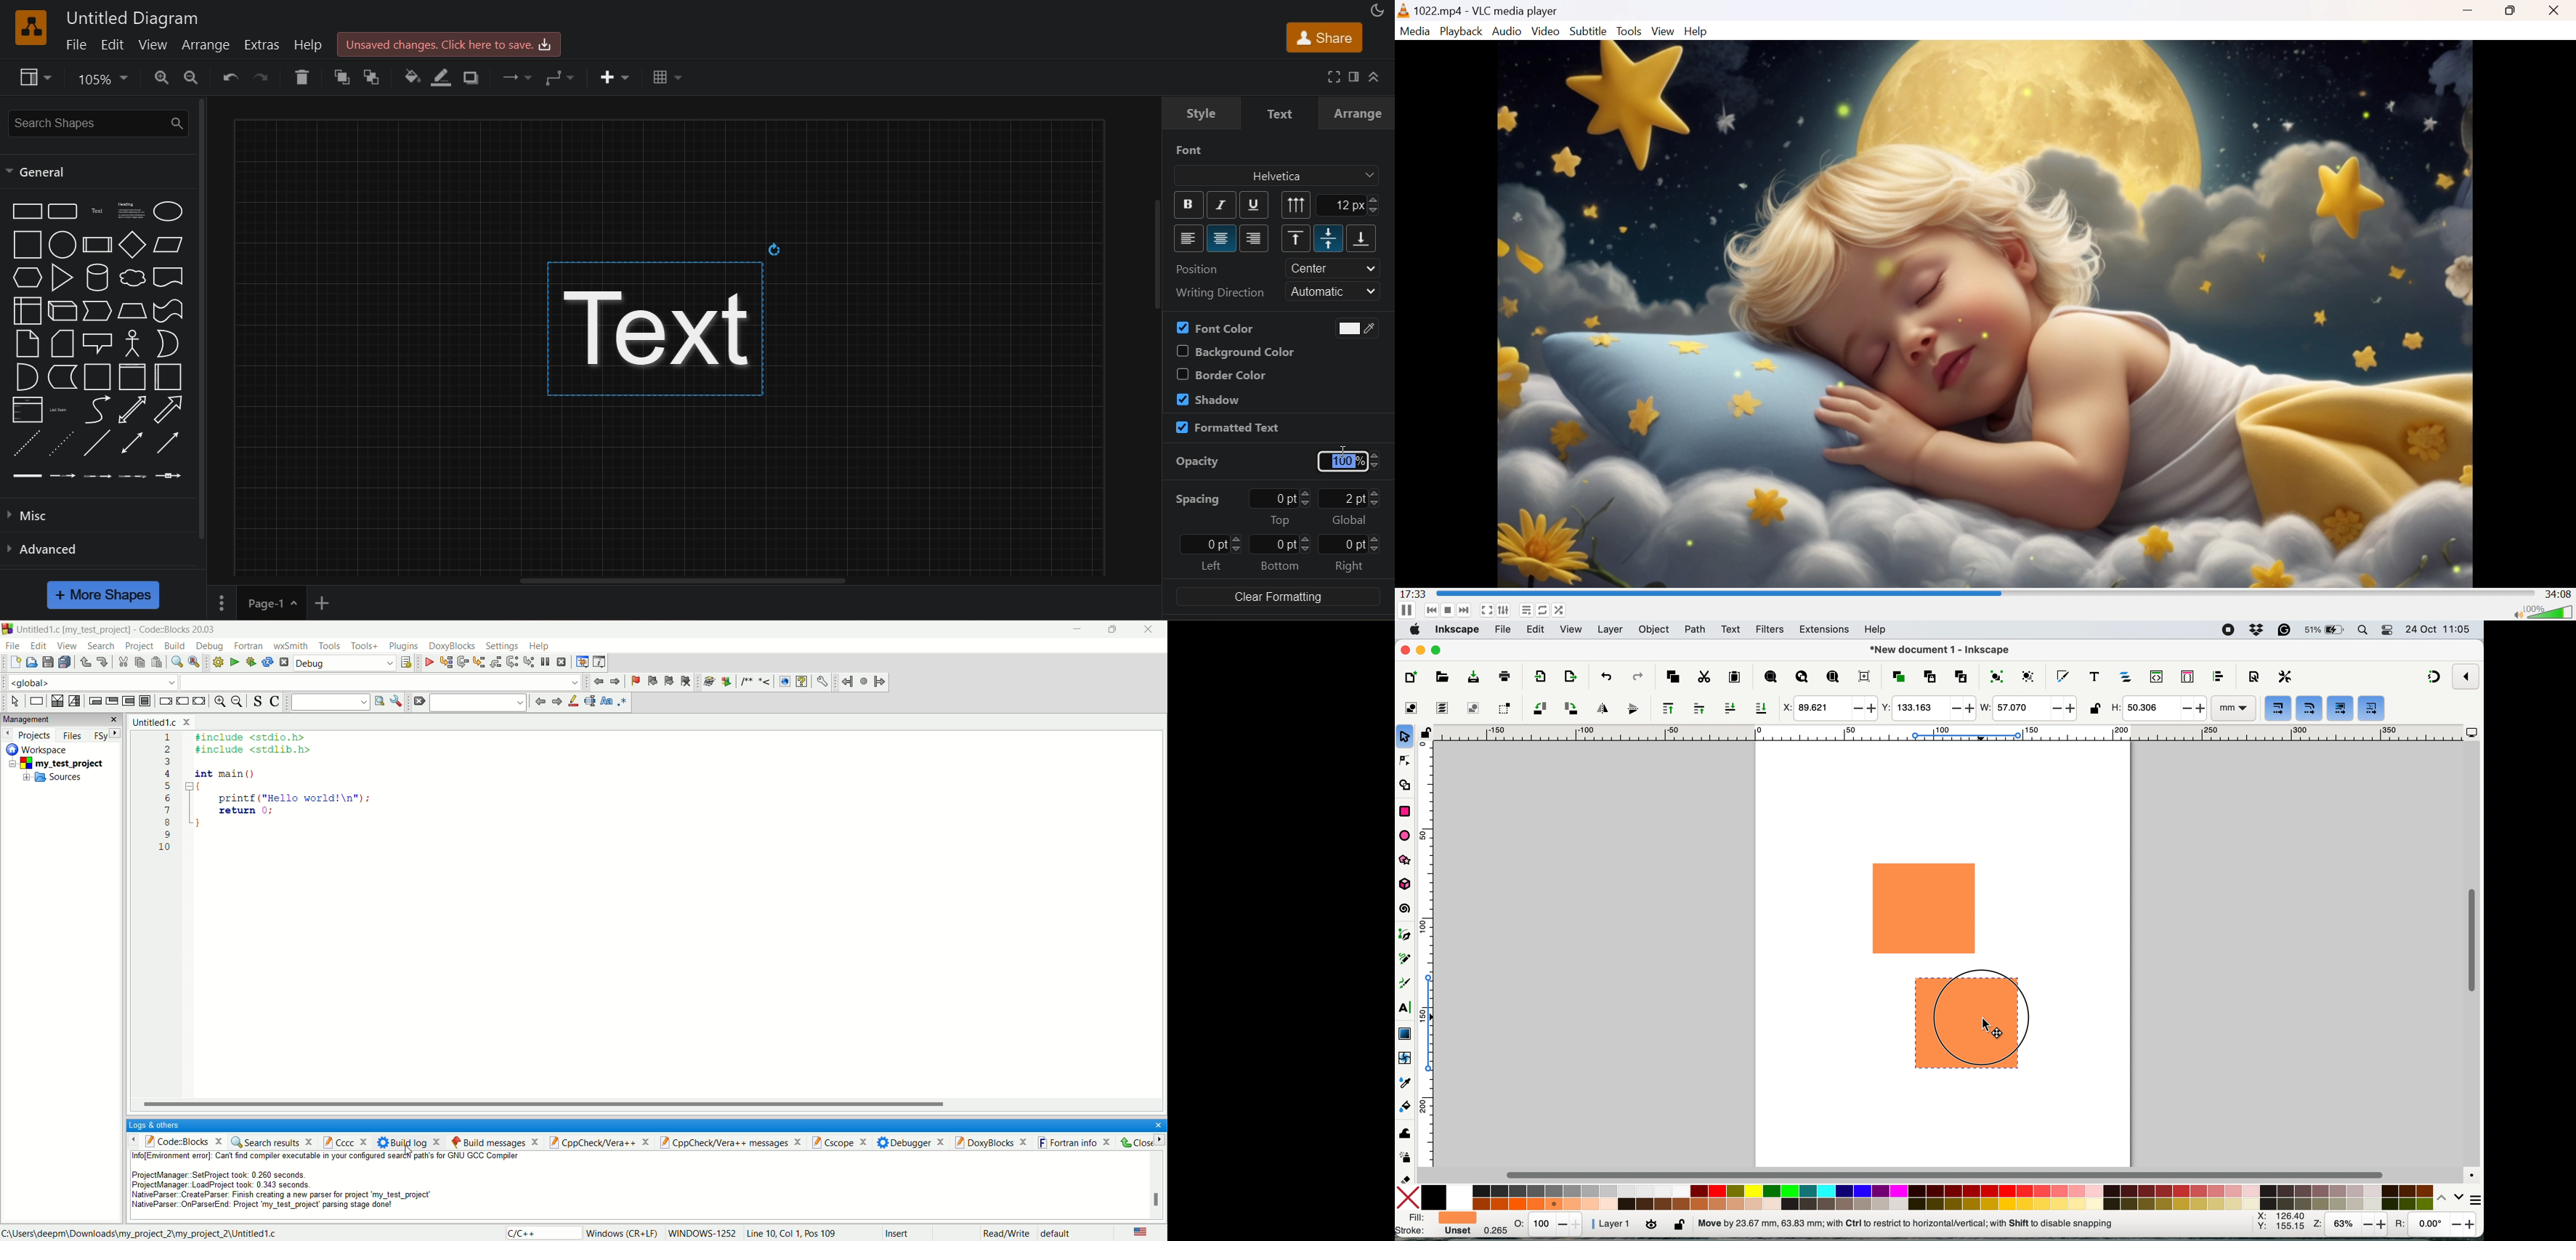 The height and width of the screenshot is (1260, 2576). What do you see at coordinates (12, 645) in the screenshot?
I see `file` at bounding box center [12, 645].